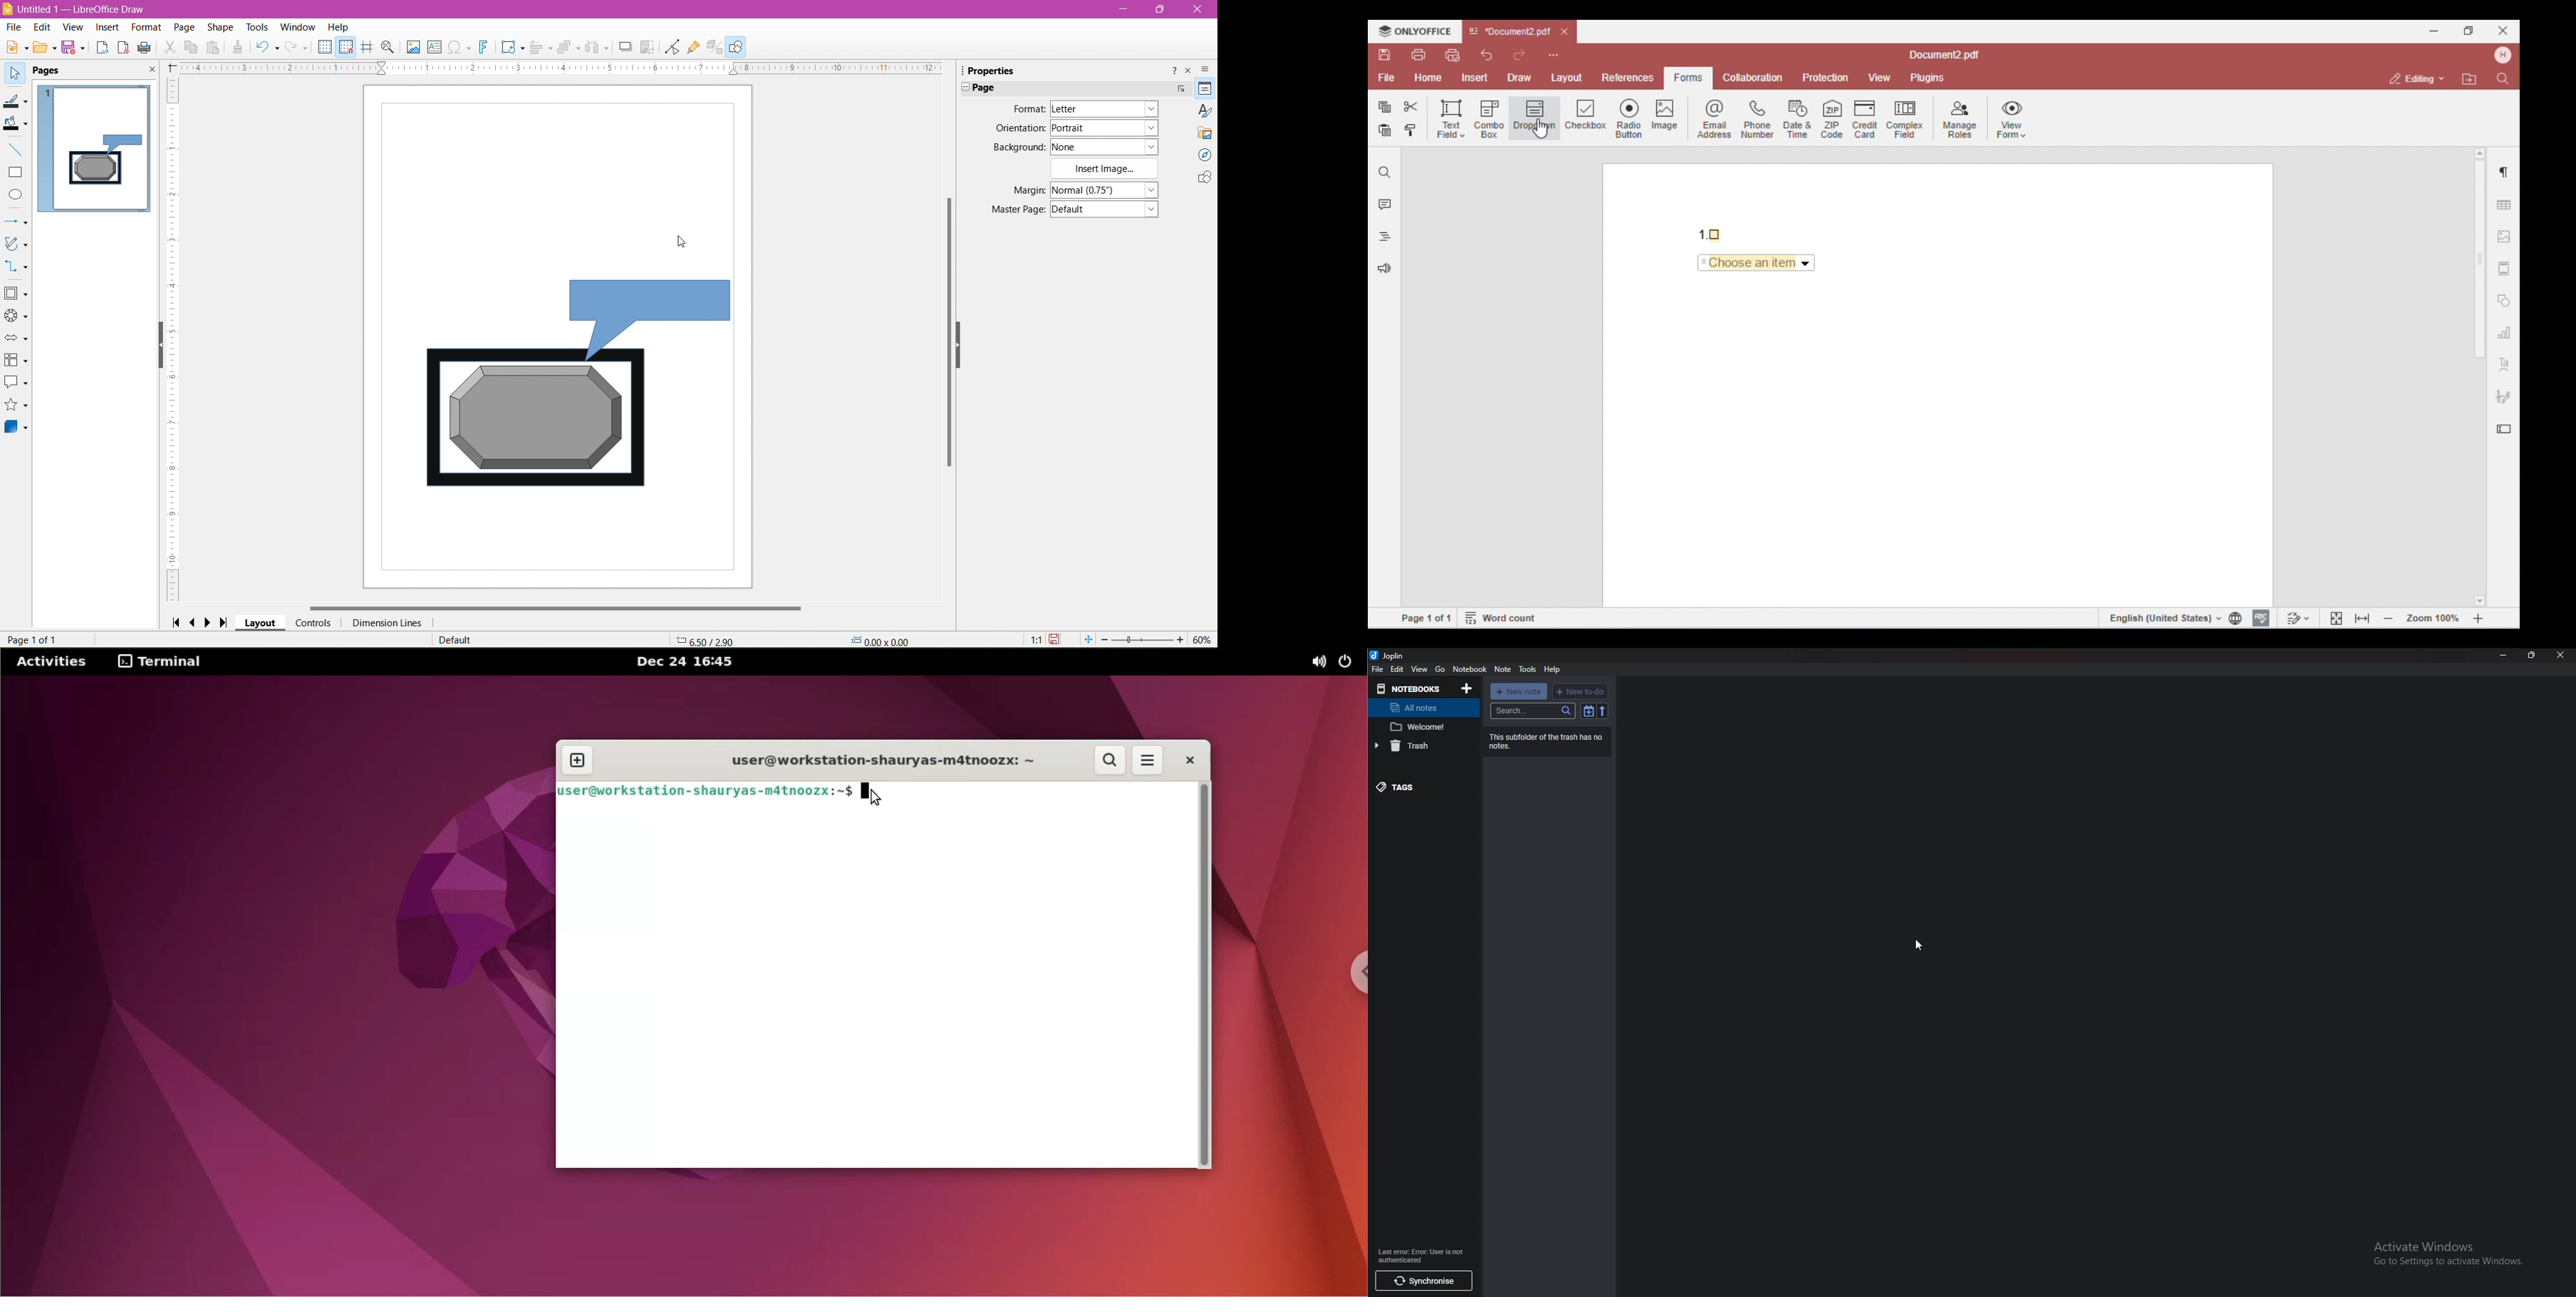 The image size is (2576, 1316). I want to click on Print, so click(145, 47).